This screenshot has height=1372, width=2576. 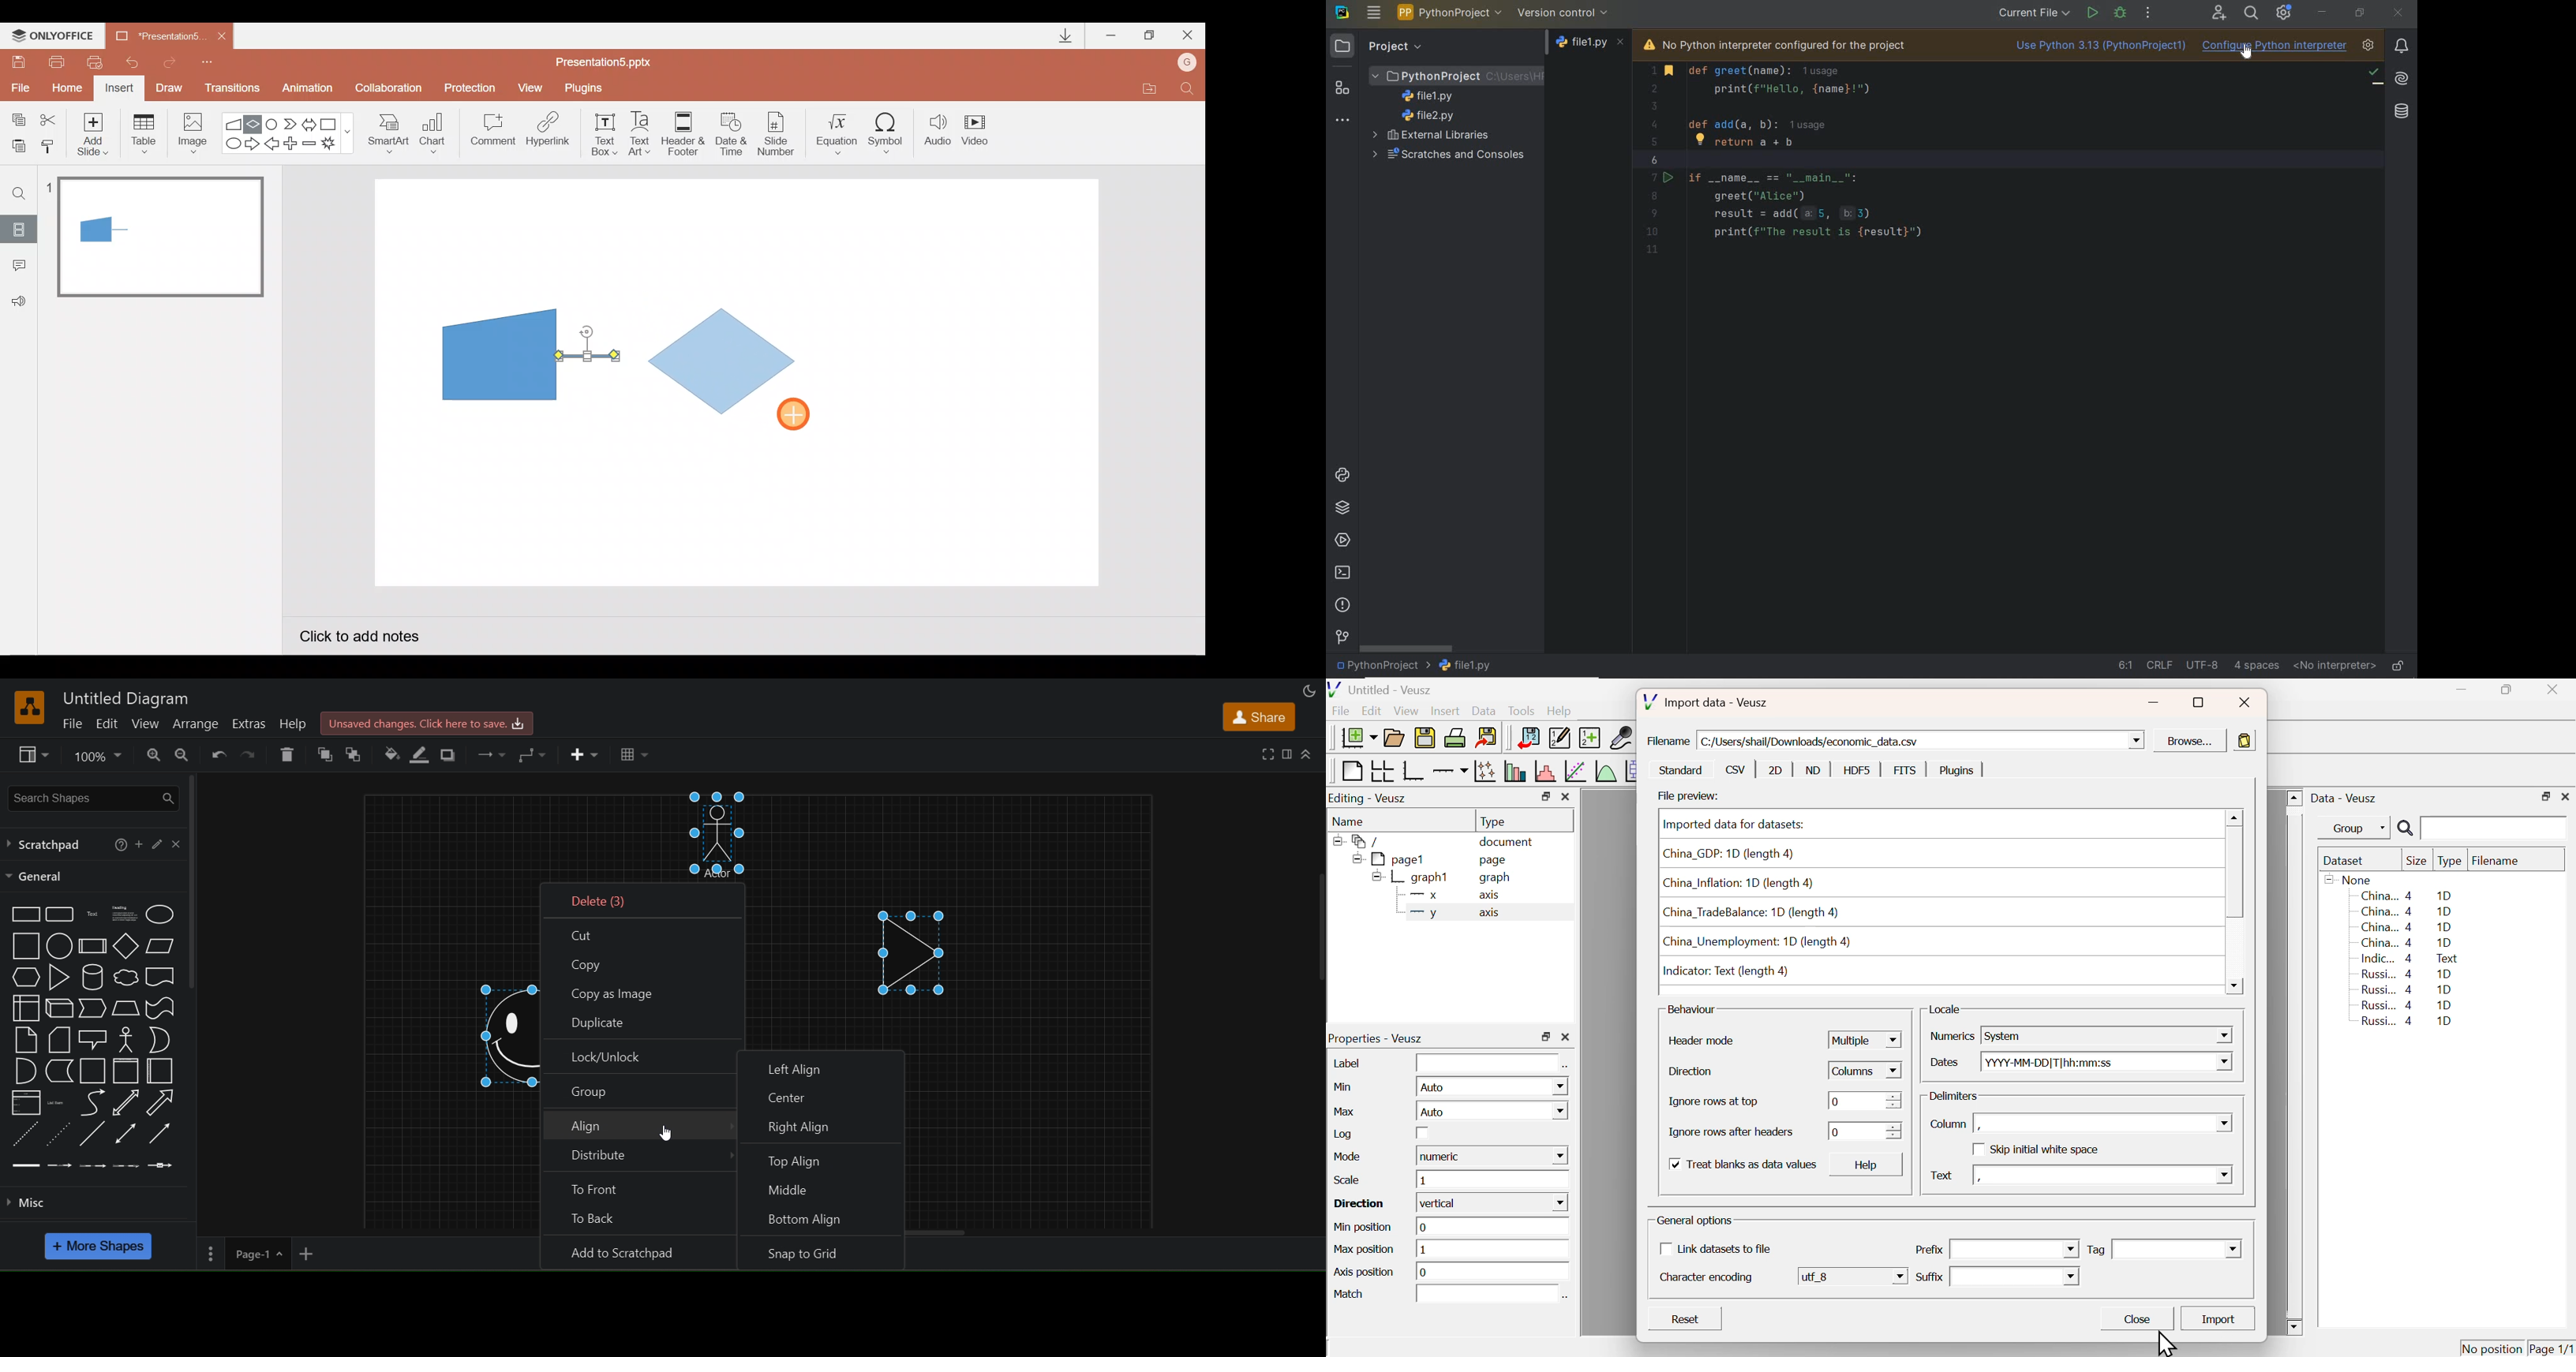 What do you see at coordinates (332, 123) in the screenshot?
I see `Rectangle` at bounding box center [332, 123].